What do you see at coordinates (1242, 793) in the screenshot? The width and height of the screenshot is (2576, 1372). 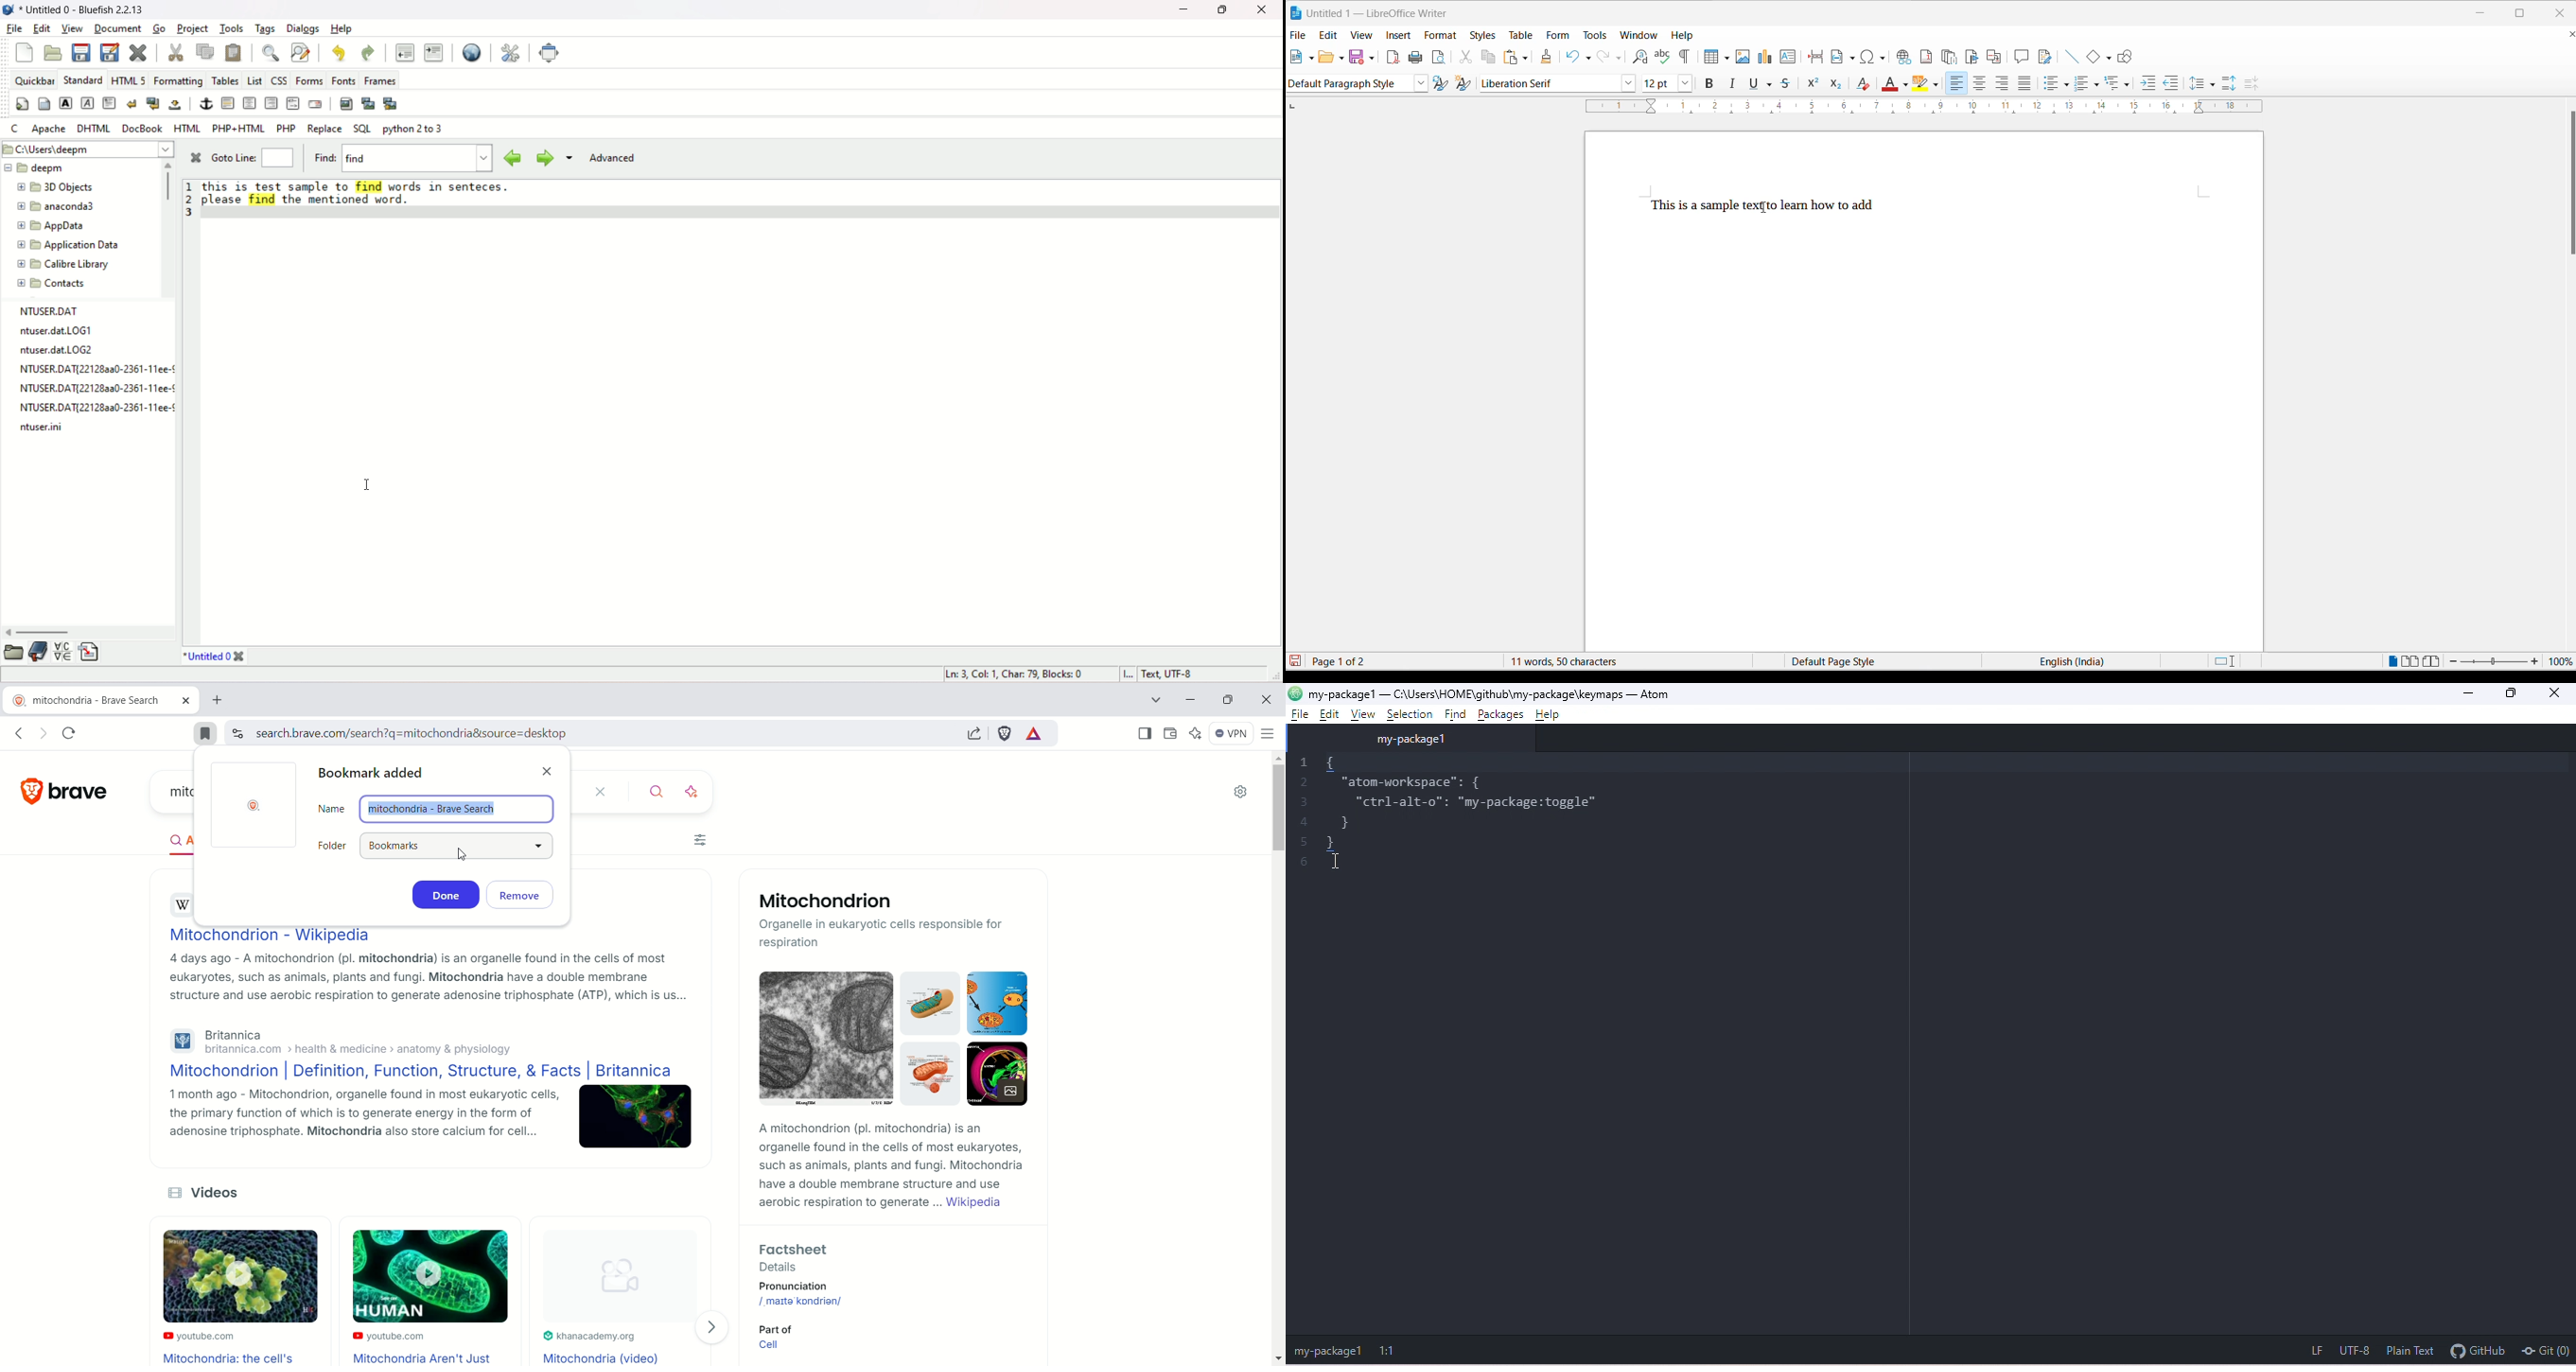 I see `settings` at bounding box center [1242, 793].